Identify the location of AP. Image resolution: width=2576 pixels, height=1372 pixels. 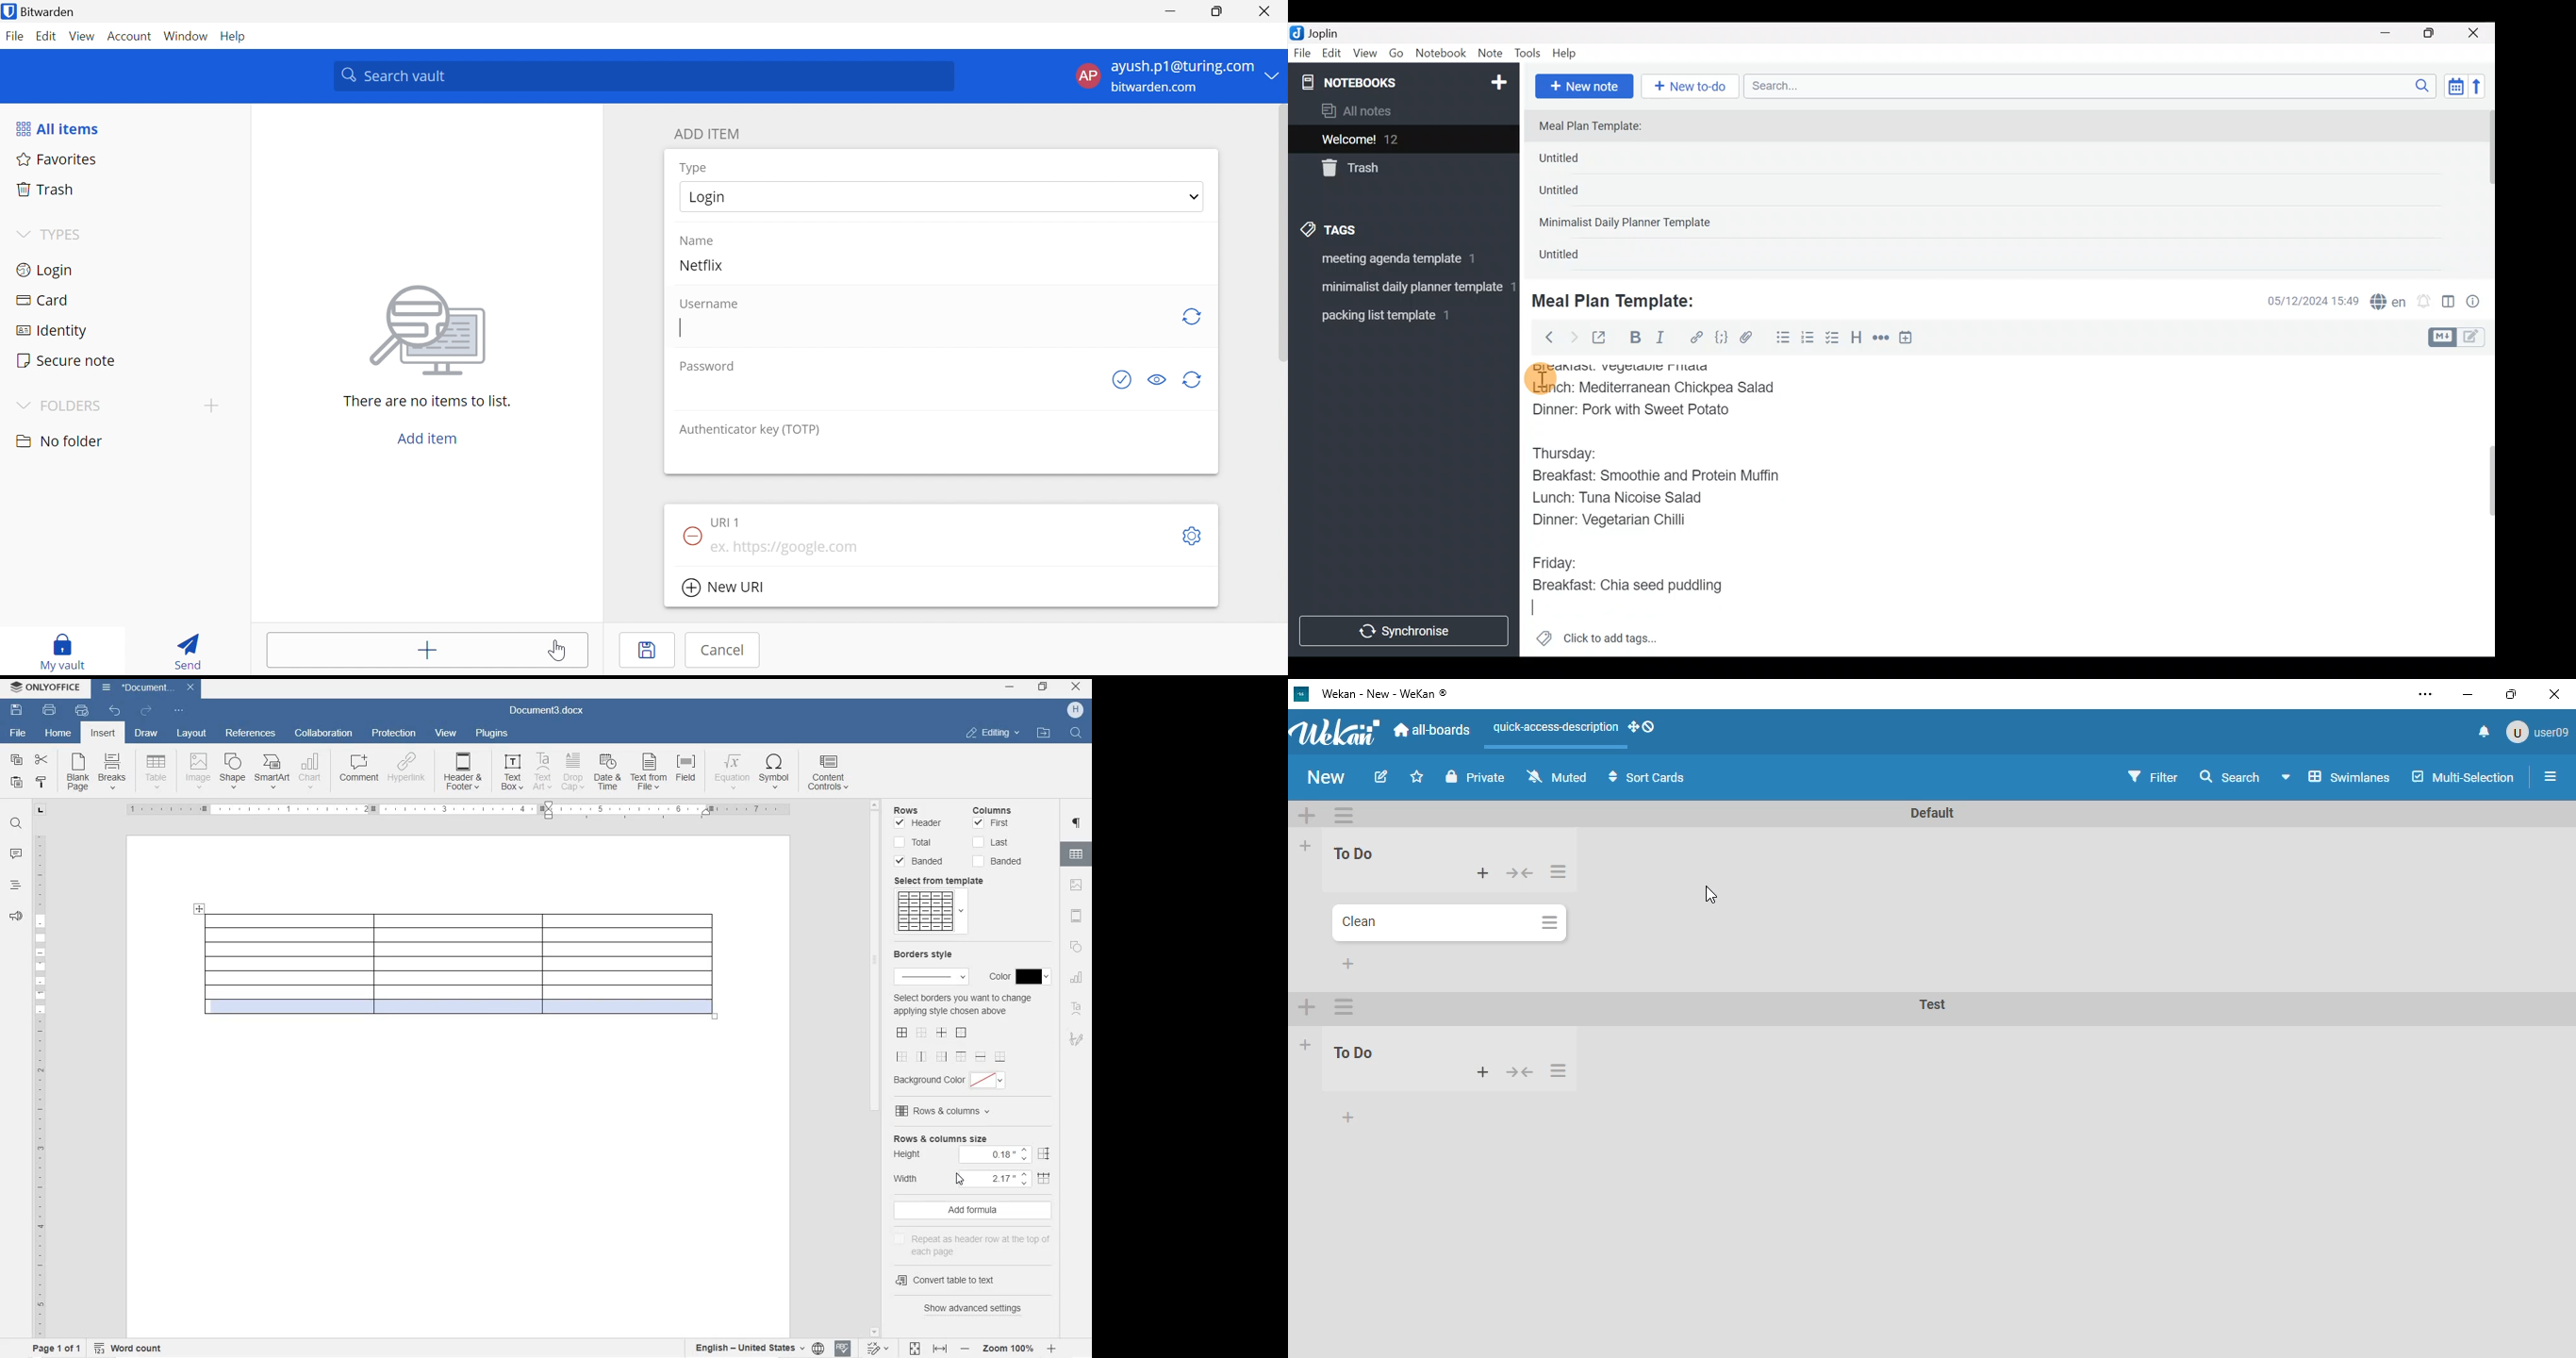
(1088, 76).